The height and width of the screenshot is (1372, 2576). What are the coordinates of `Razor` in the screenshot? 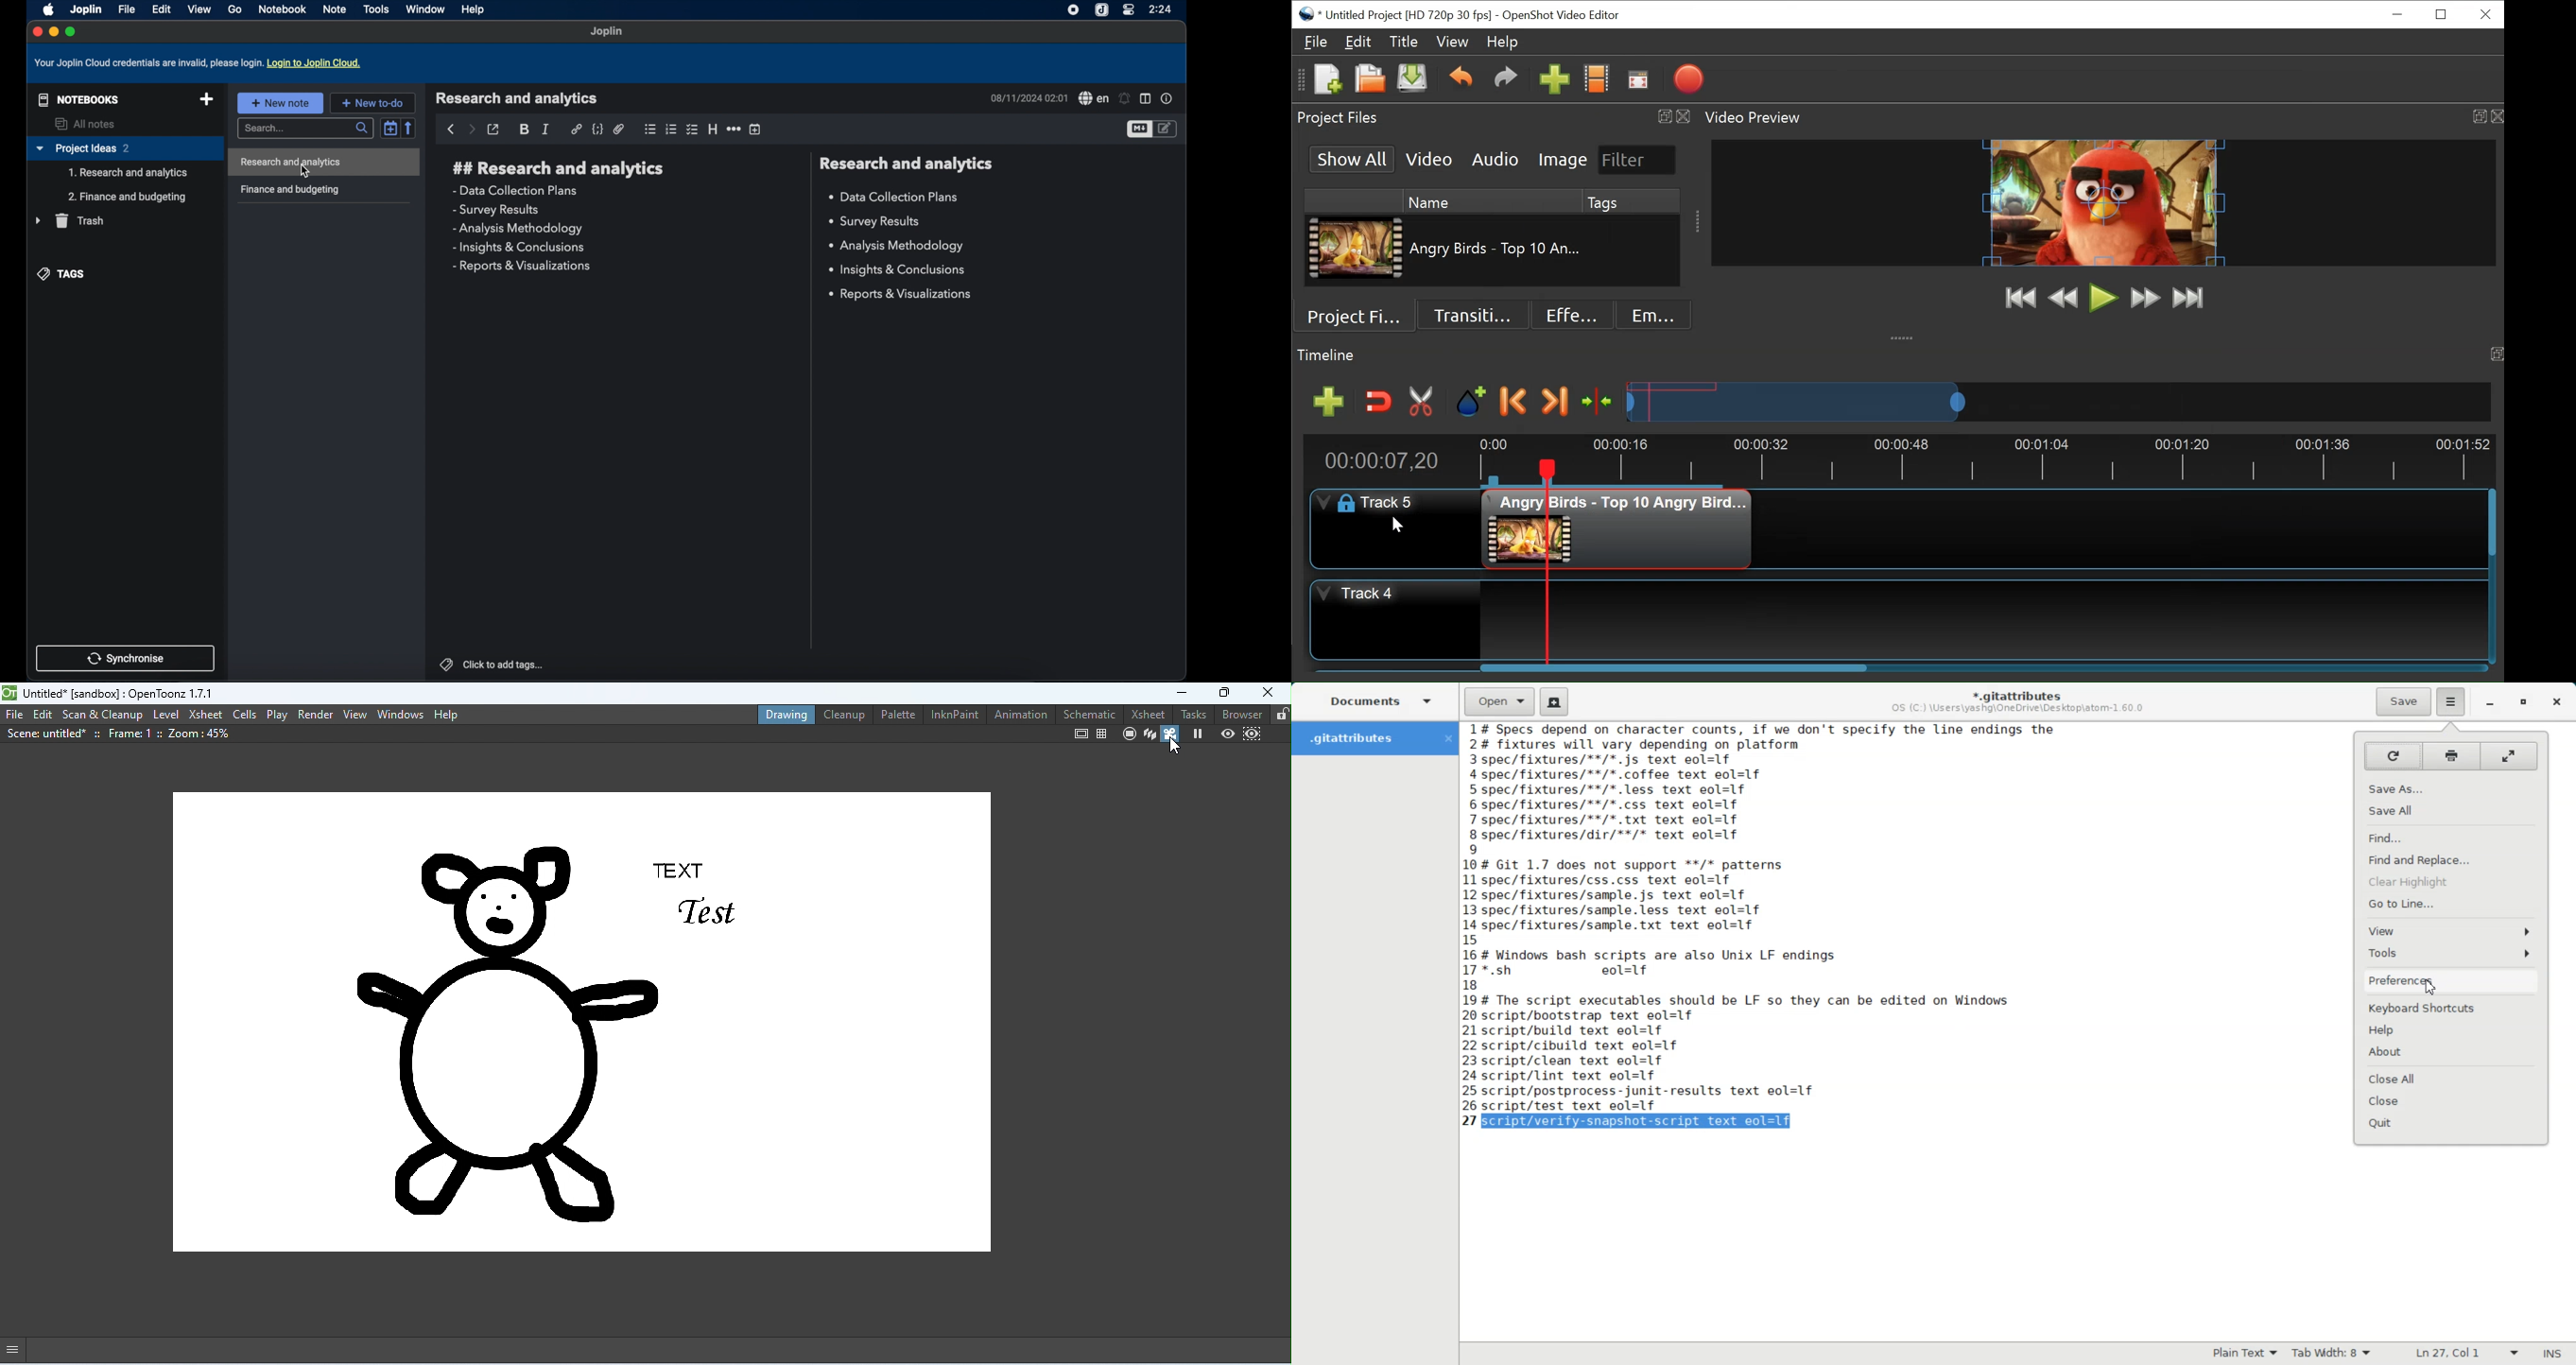 It's located at (1423, 401).